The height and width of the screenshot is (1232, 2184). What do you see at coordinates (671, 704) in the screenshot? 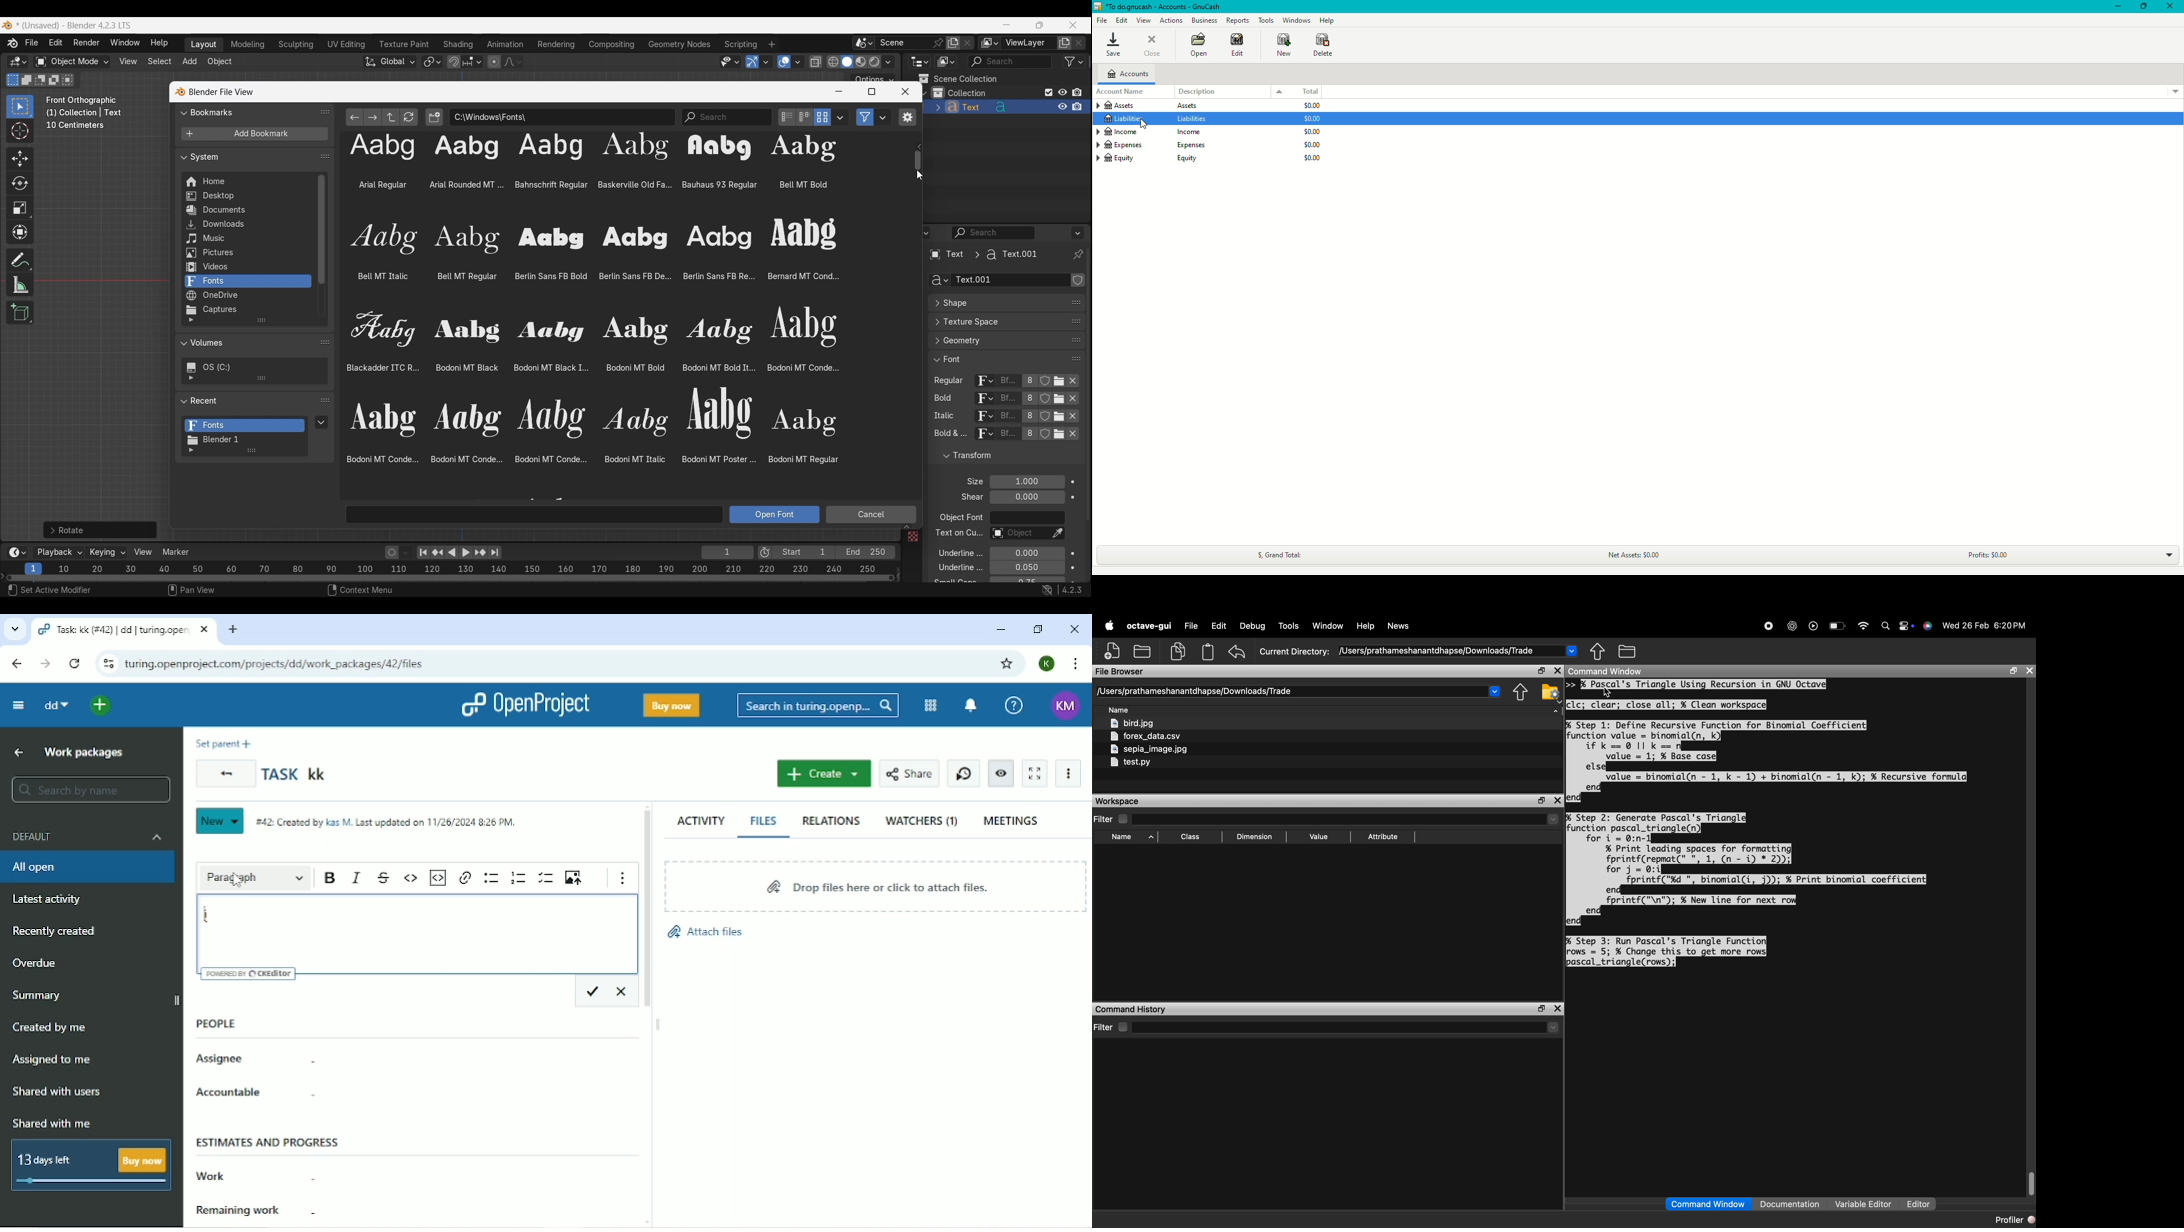
I see `Buy now` at bounding box center [671, 704].